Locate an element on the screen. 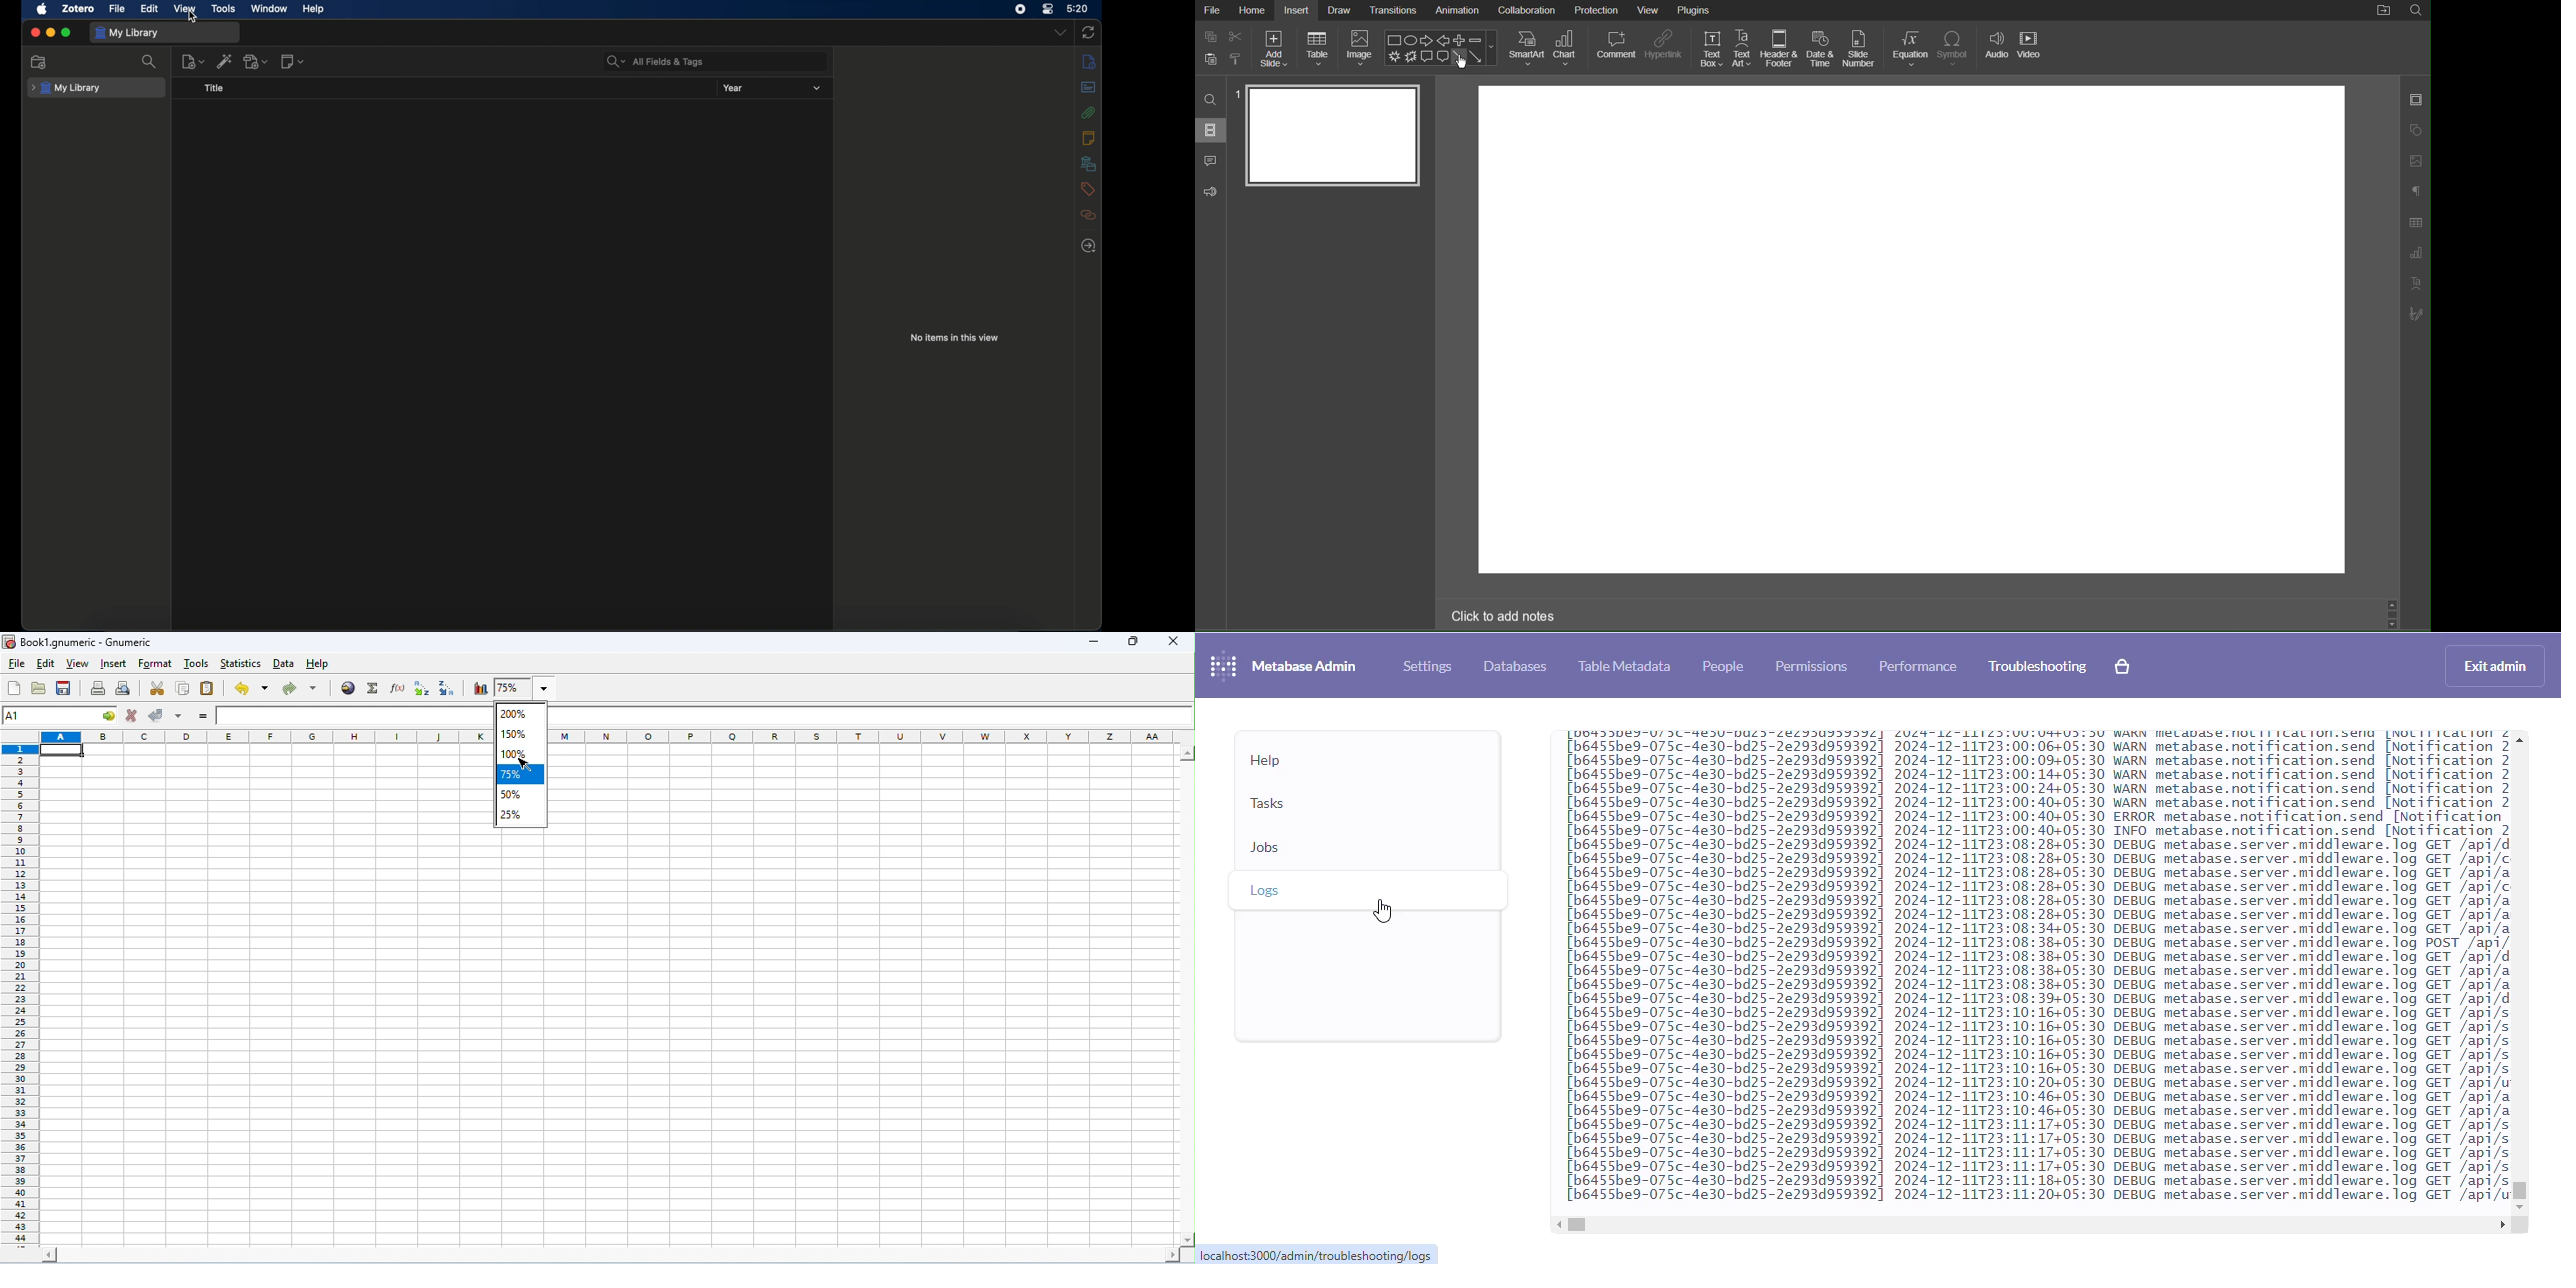 The width and height of the screenshot is (2576, 1288). search bar is located at coordinates (655, 61).